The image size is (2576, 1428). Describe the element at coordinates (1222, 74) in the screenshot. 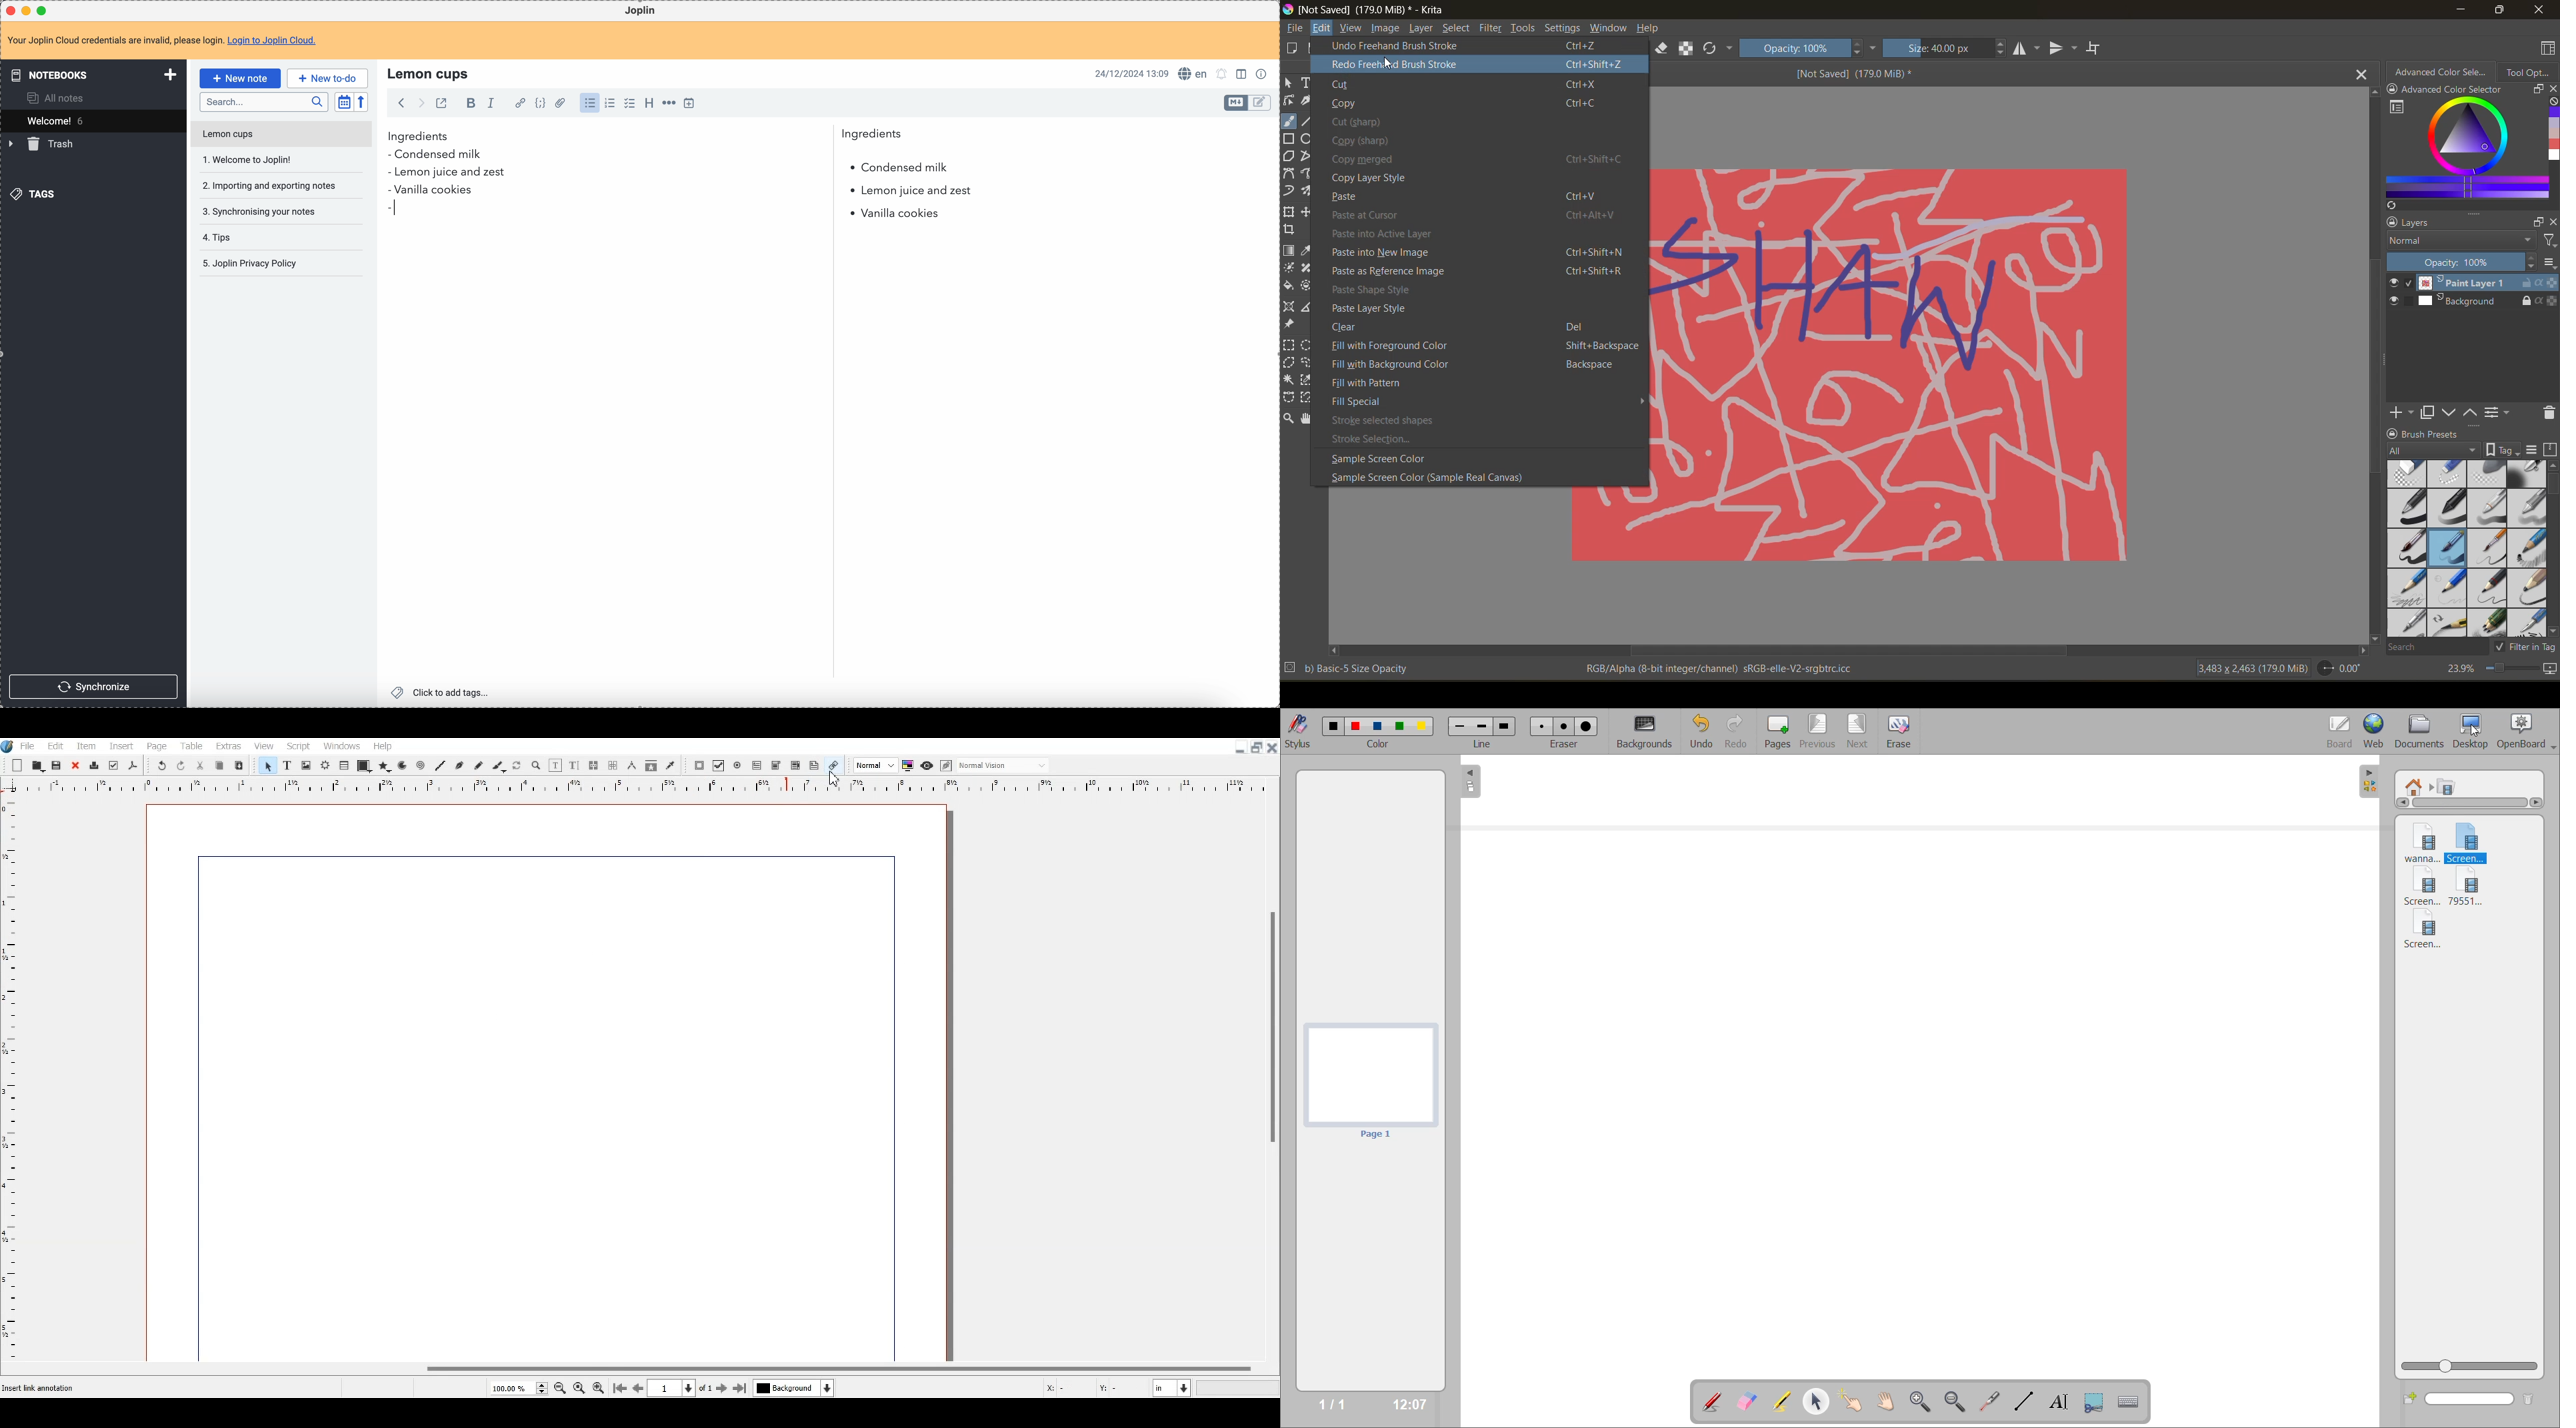

I see `set notifications` at that location.